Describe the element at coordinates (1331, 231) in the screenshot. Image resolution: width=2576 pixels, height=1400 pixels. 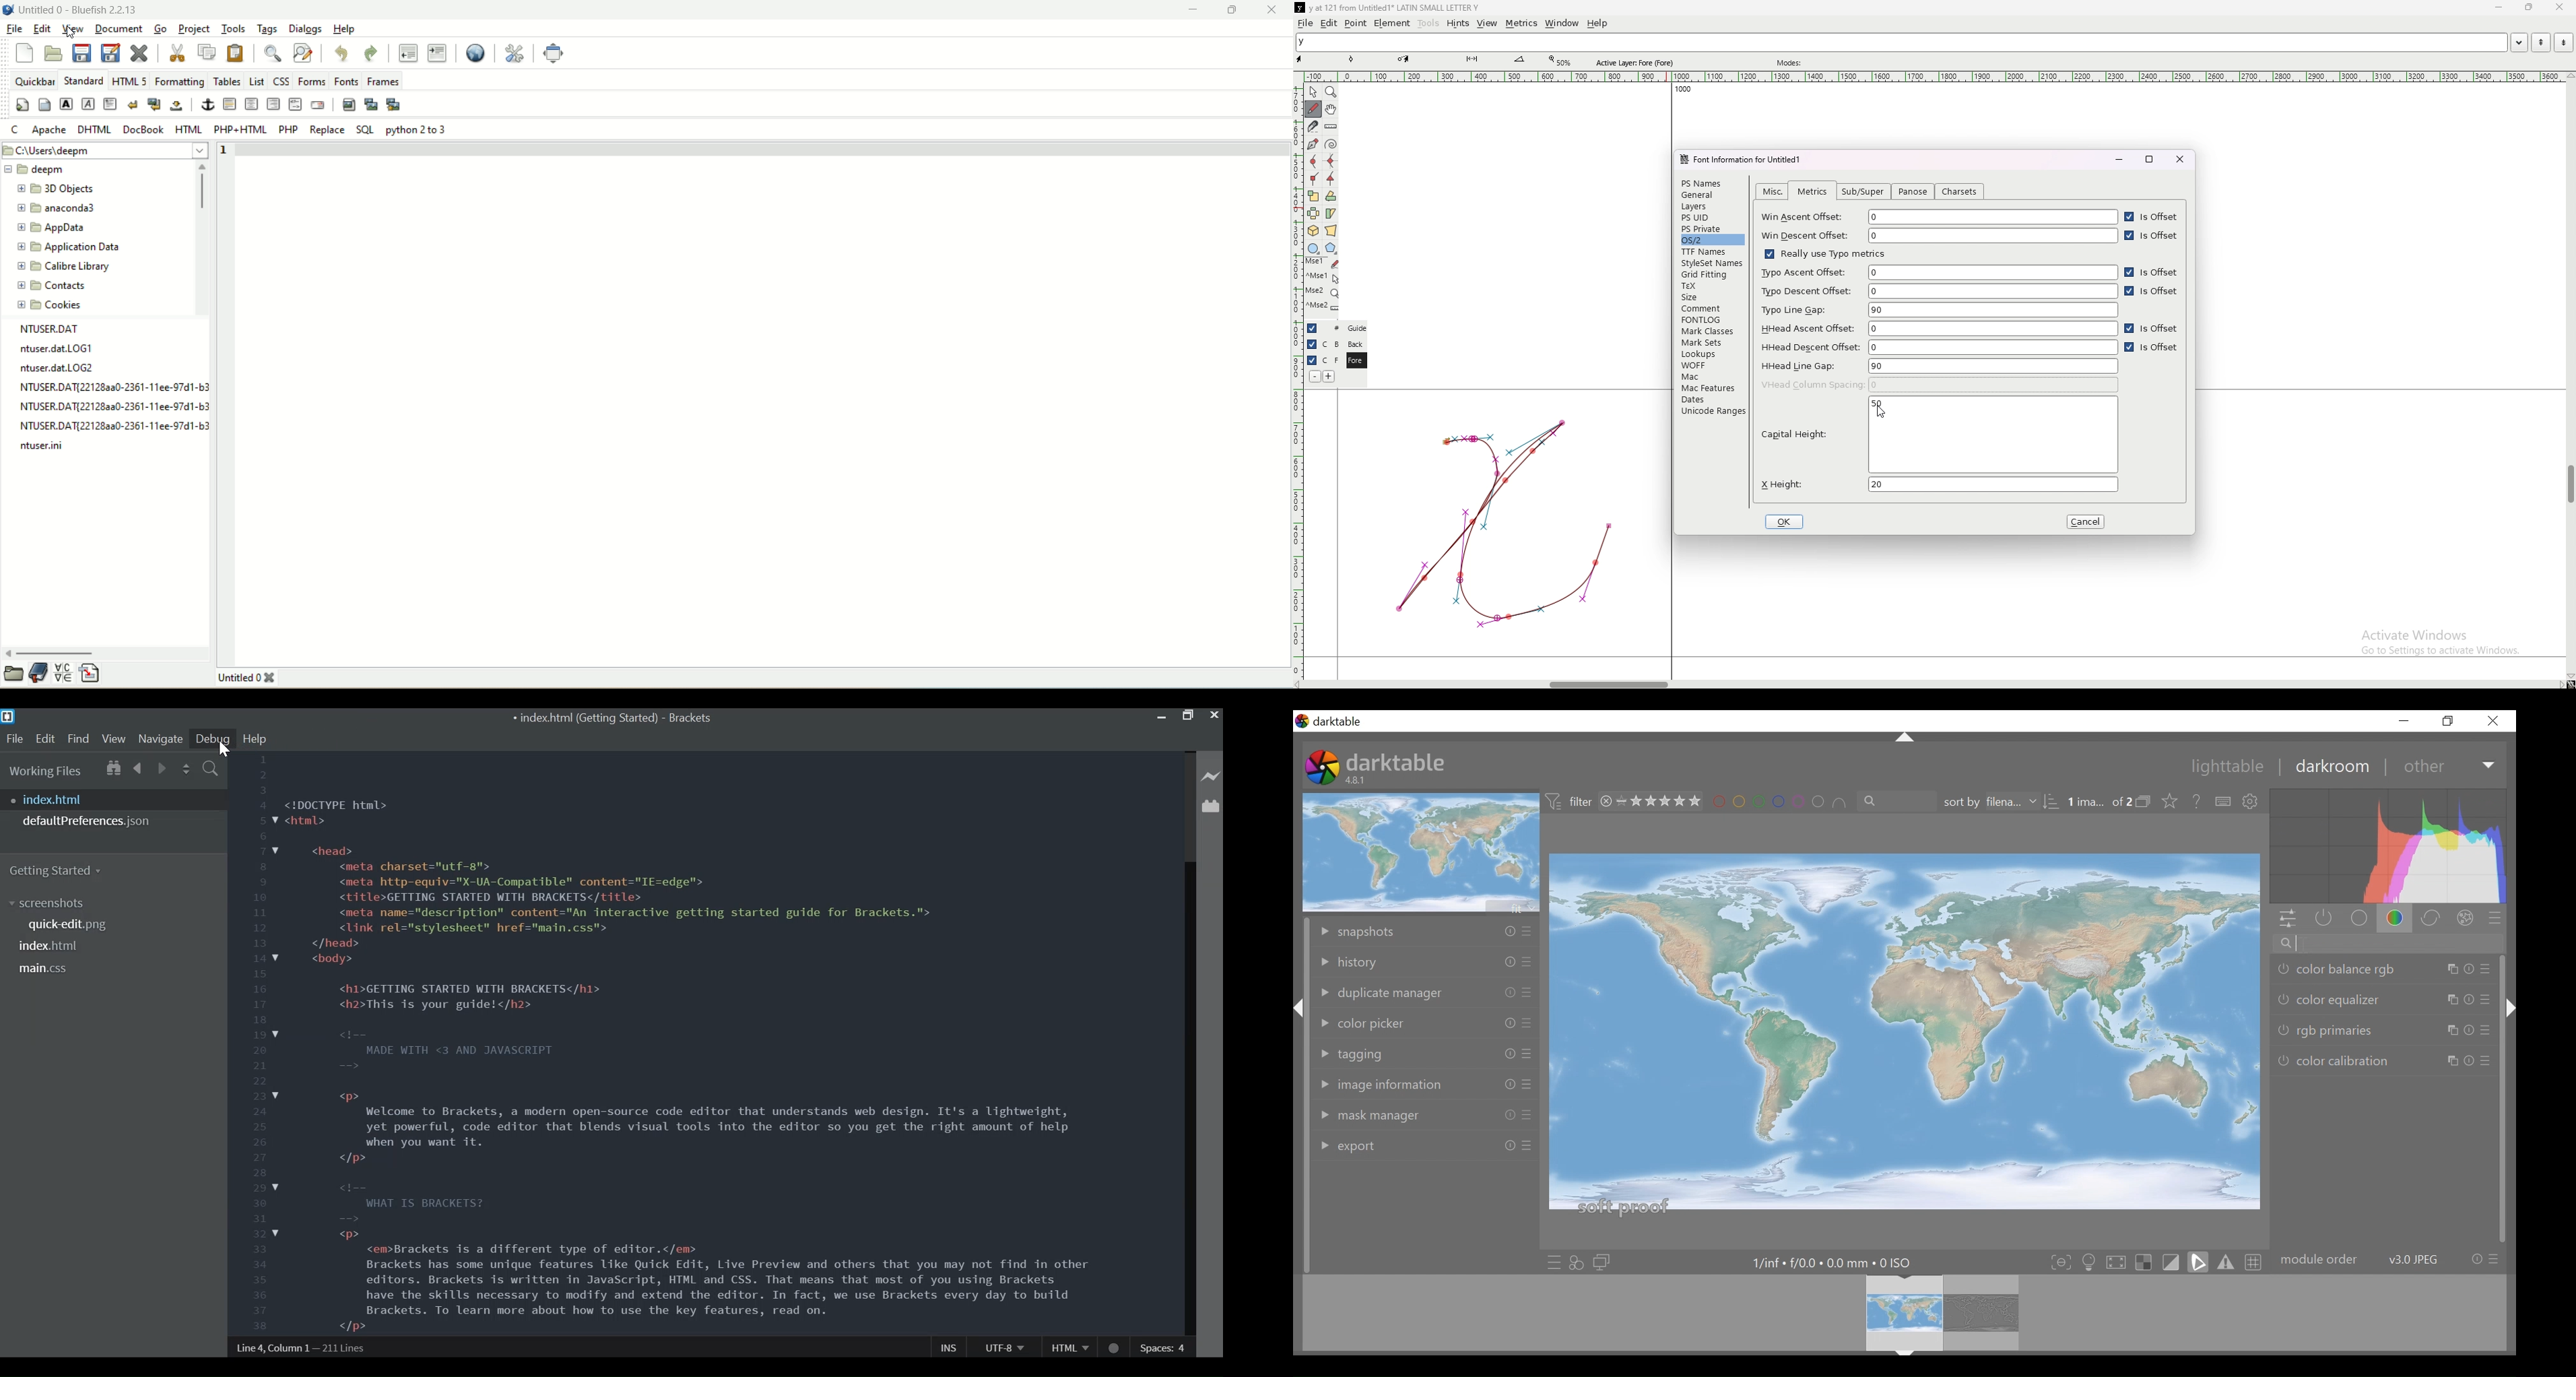
I see `perform a perspective transformation` at that location.